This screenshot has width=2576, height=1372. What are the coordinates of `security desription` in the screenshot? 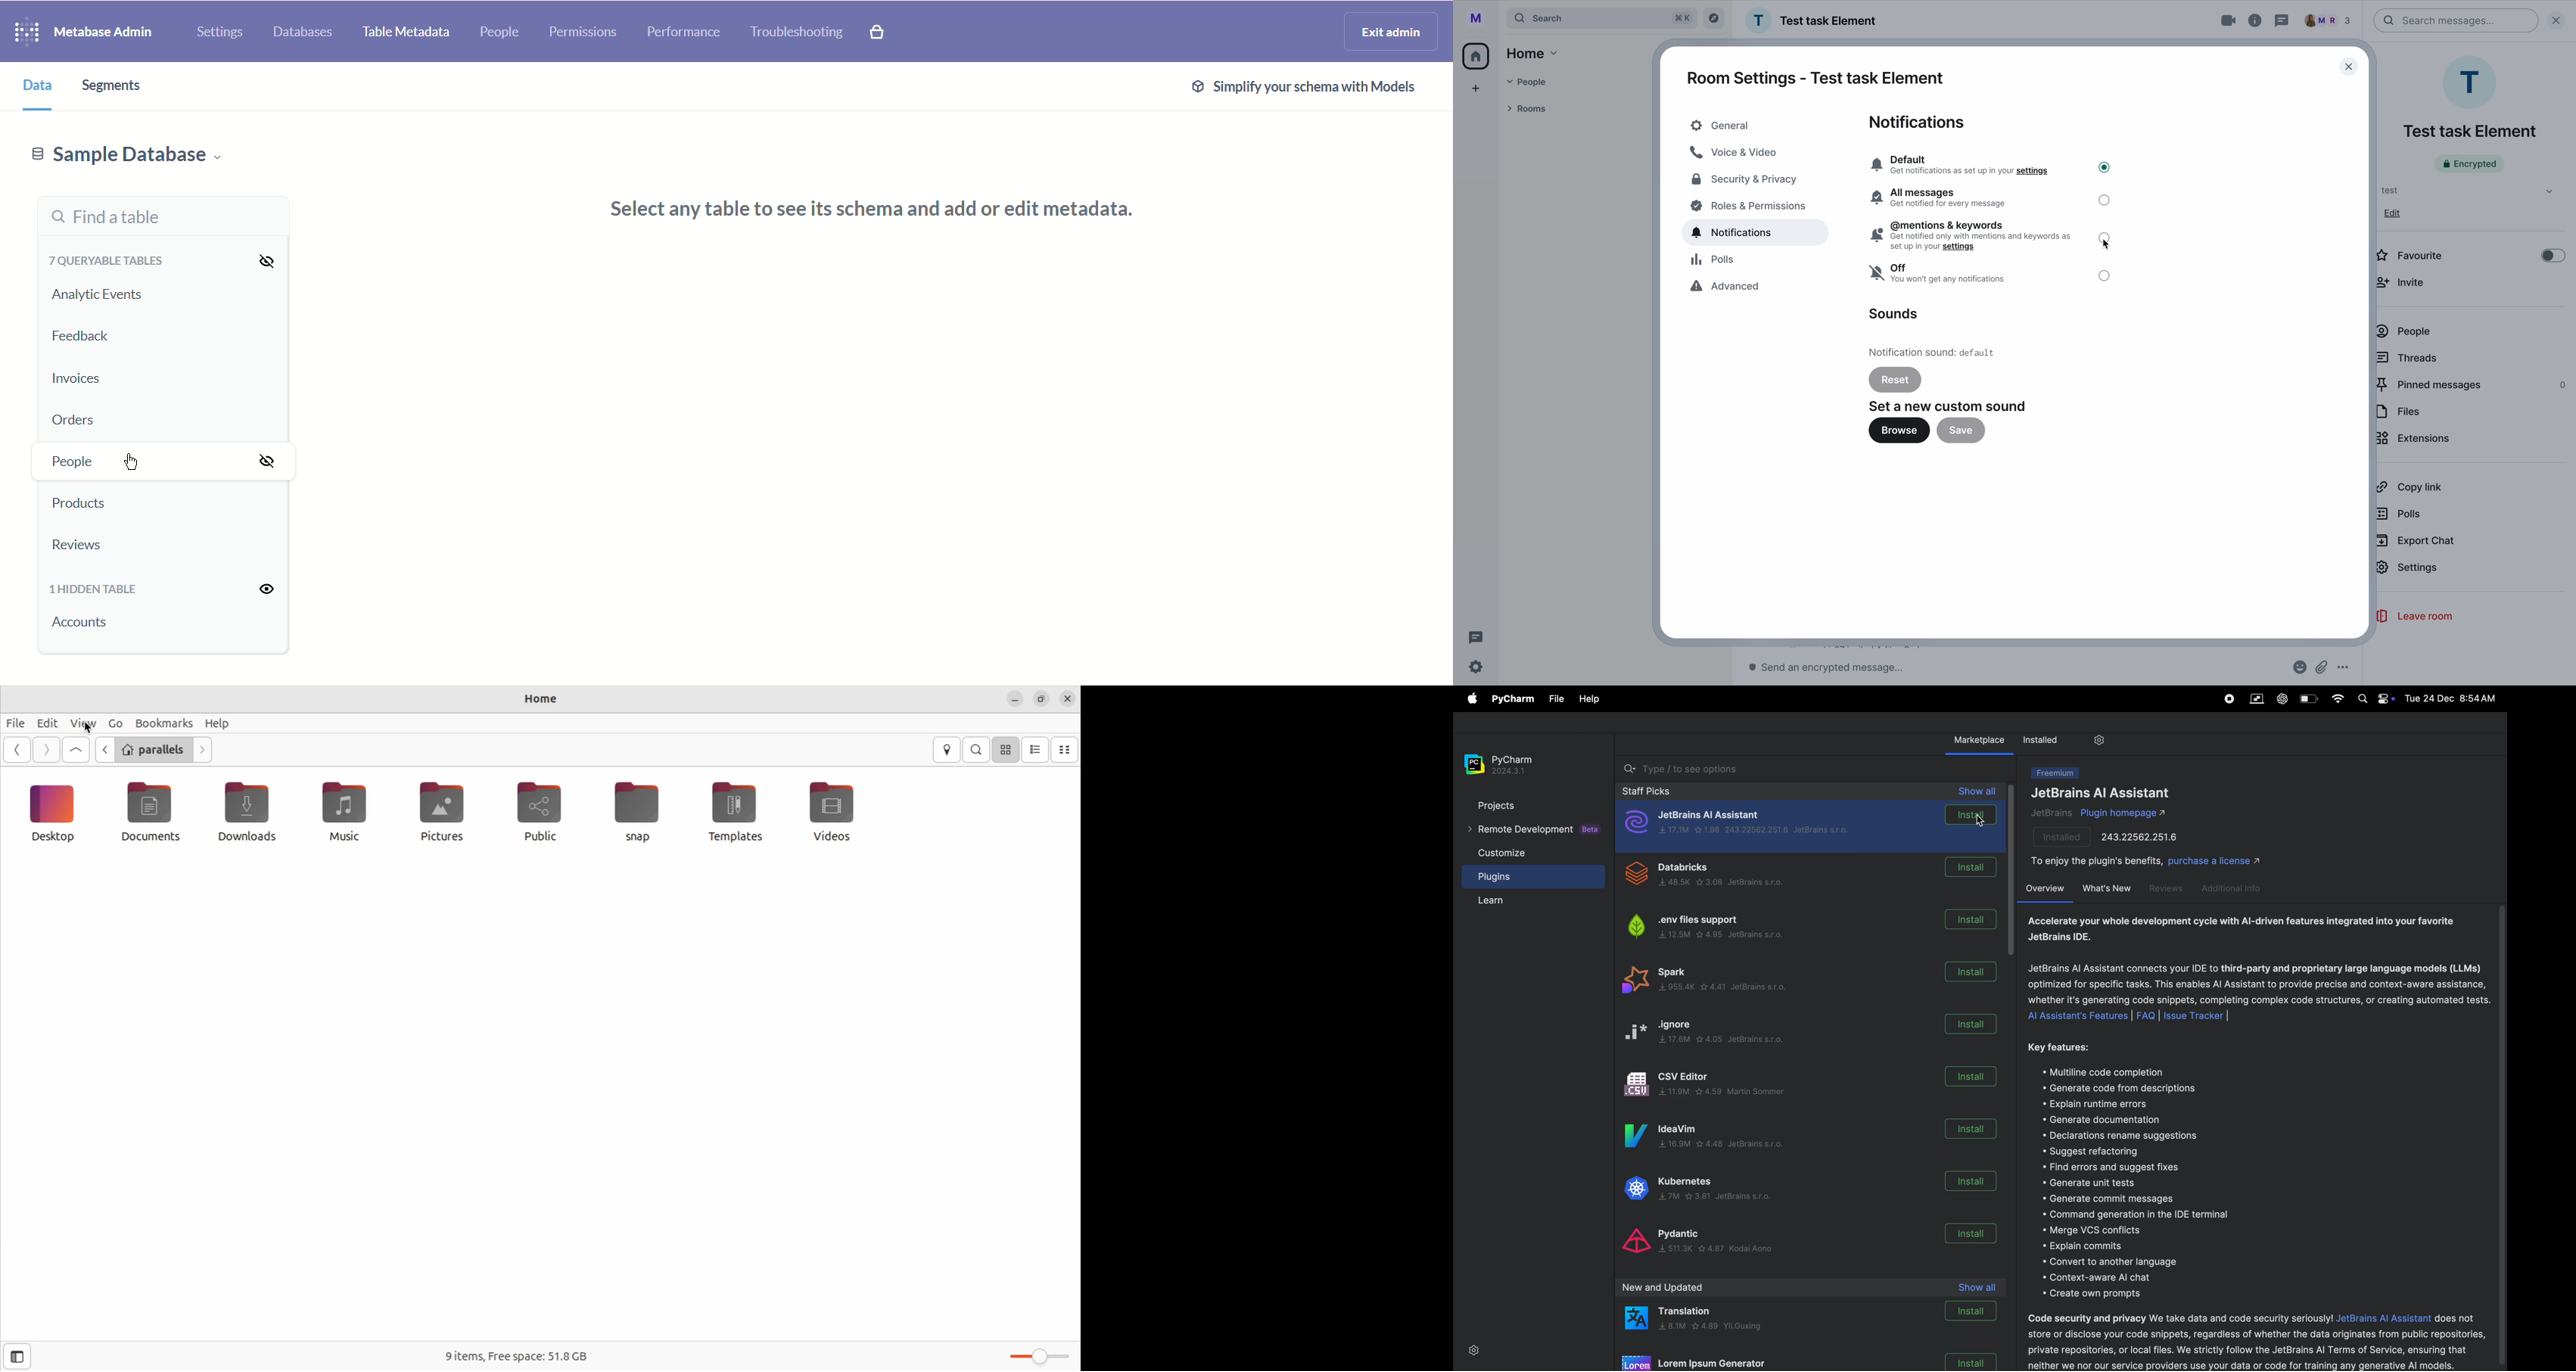 It's located at (2256, 1340).